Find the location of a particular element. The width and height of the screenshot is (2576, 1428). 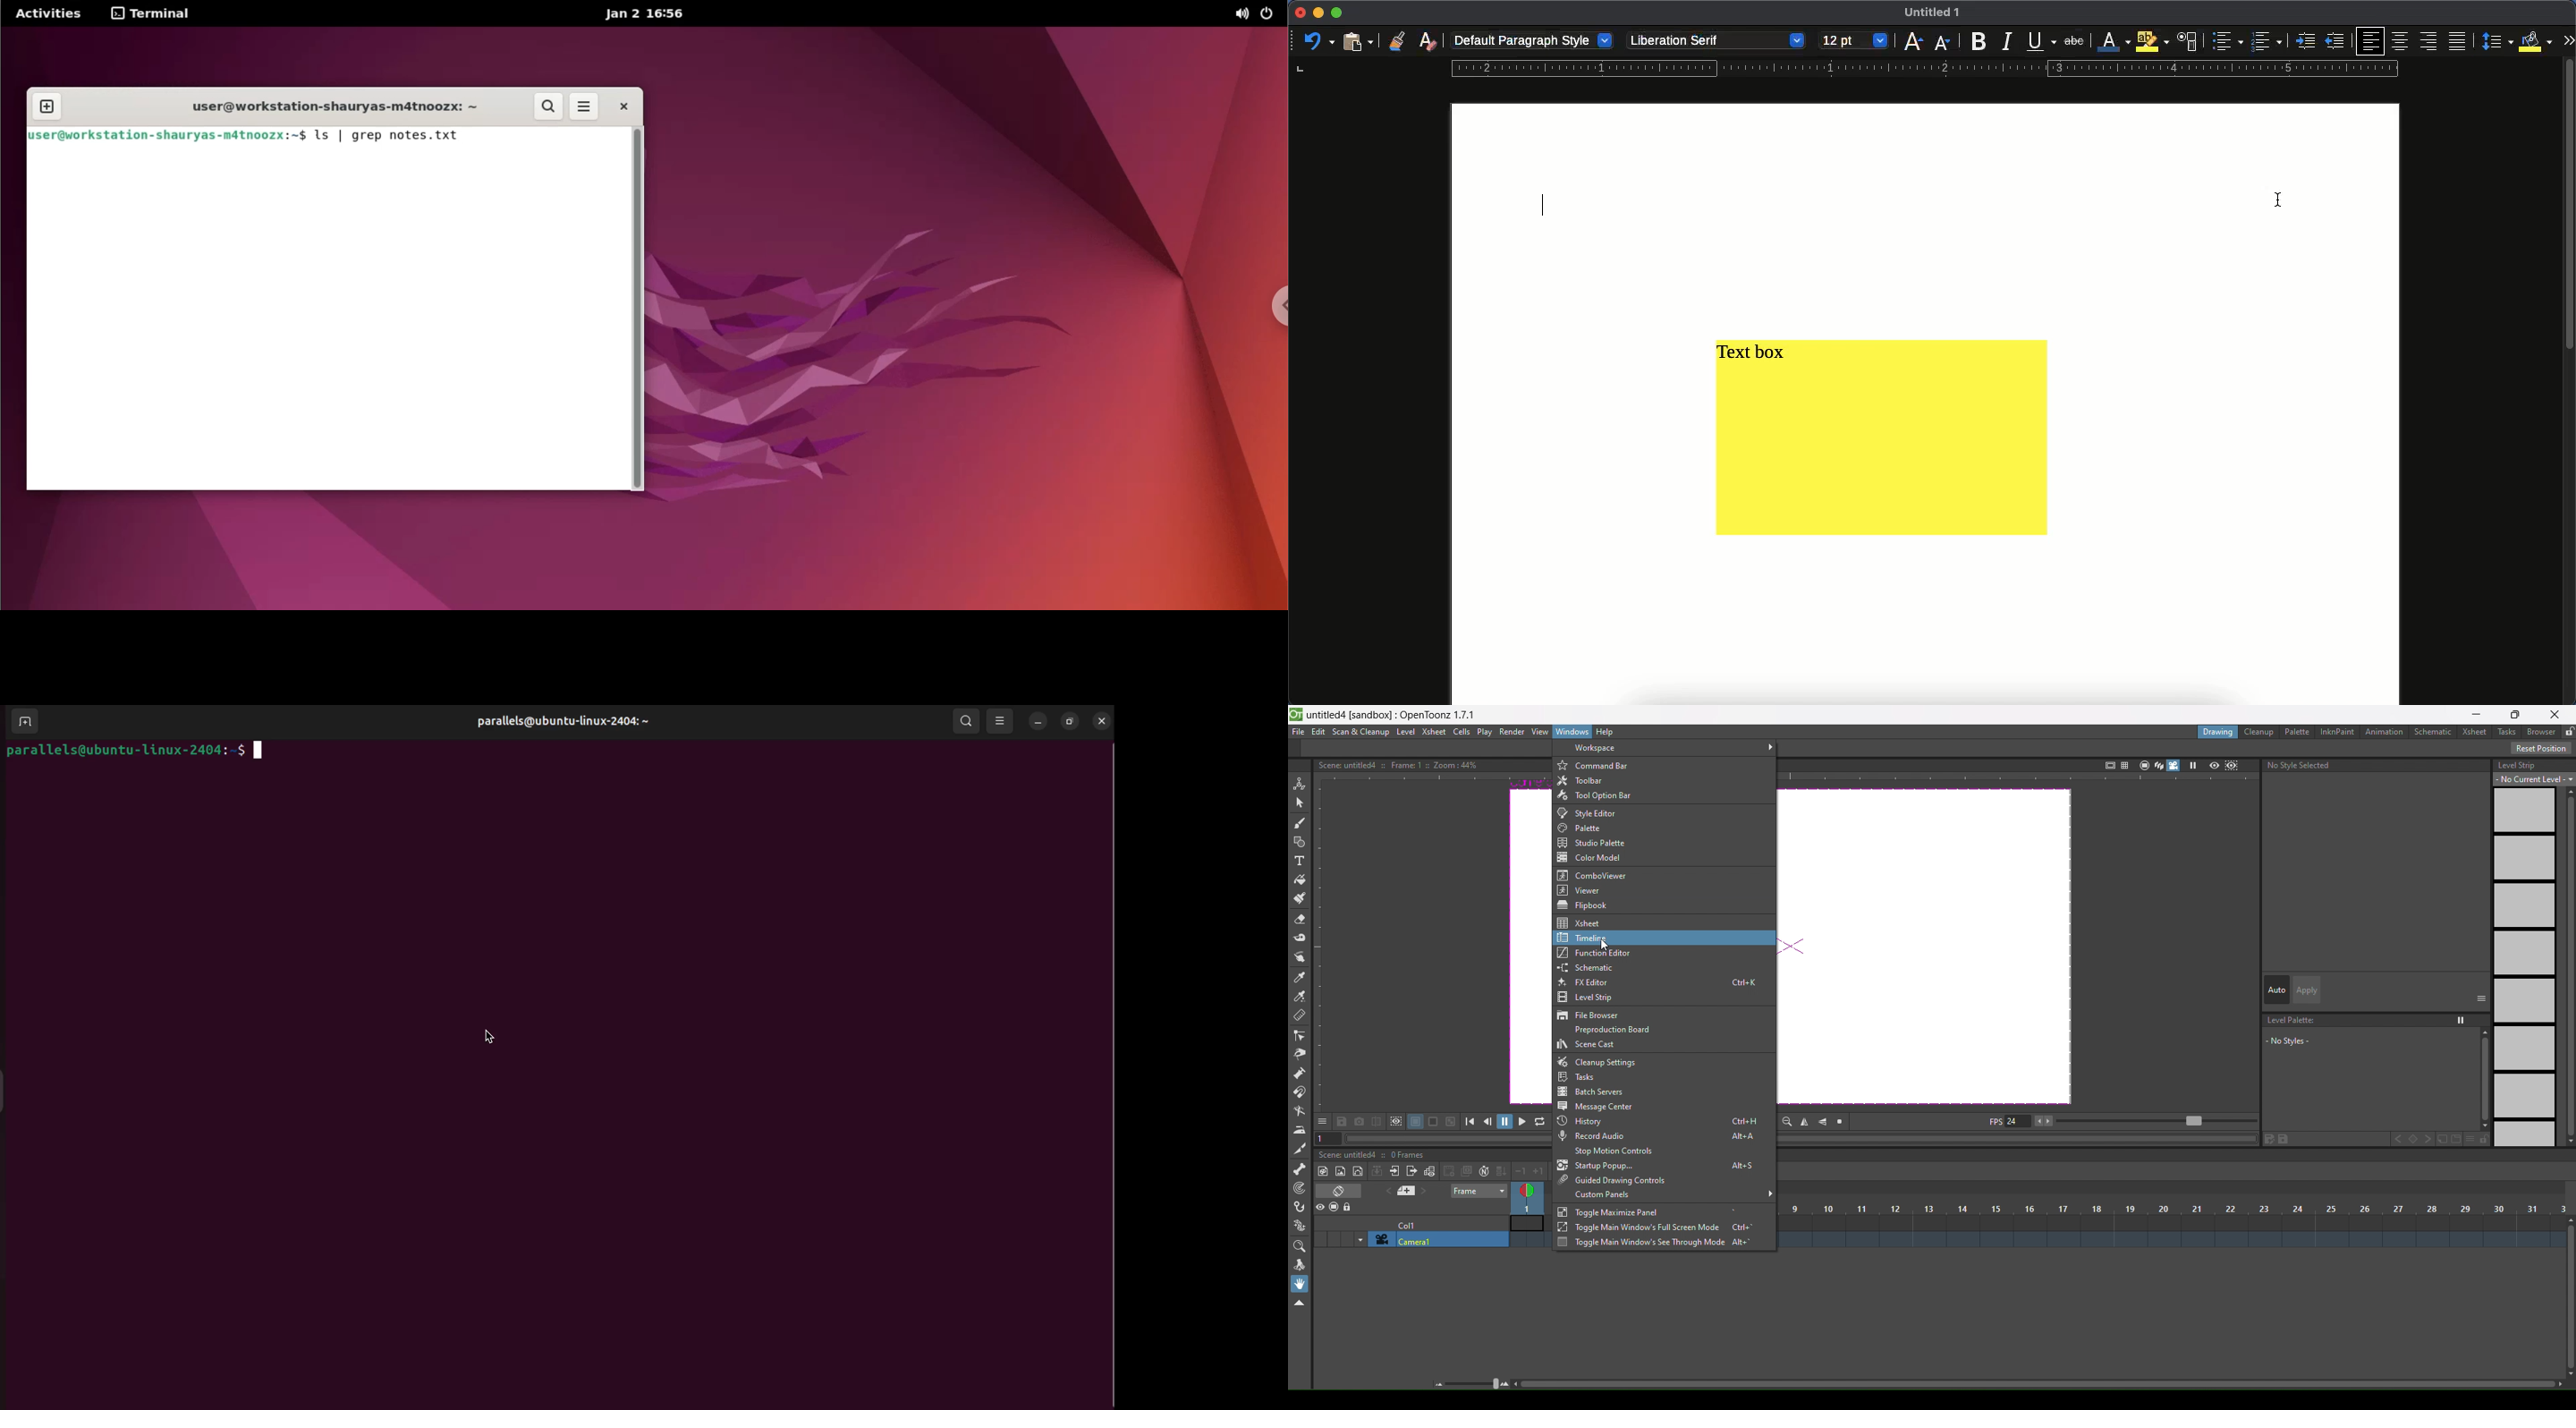

undo is located at coordinates (1318, 40).